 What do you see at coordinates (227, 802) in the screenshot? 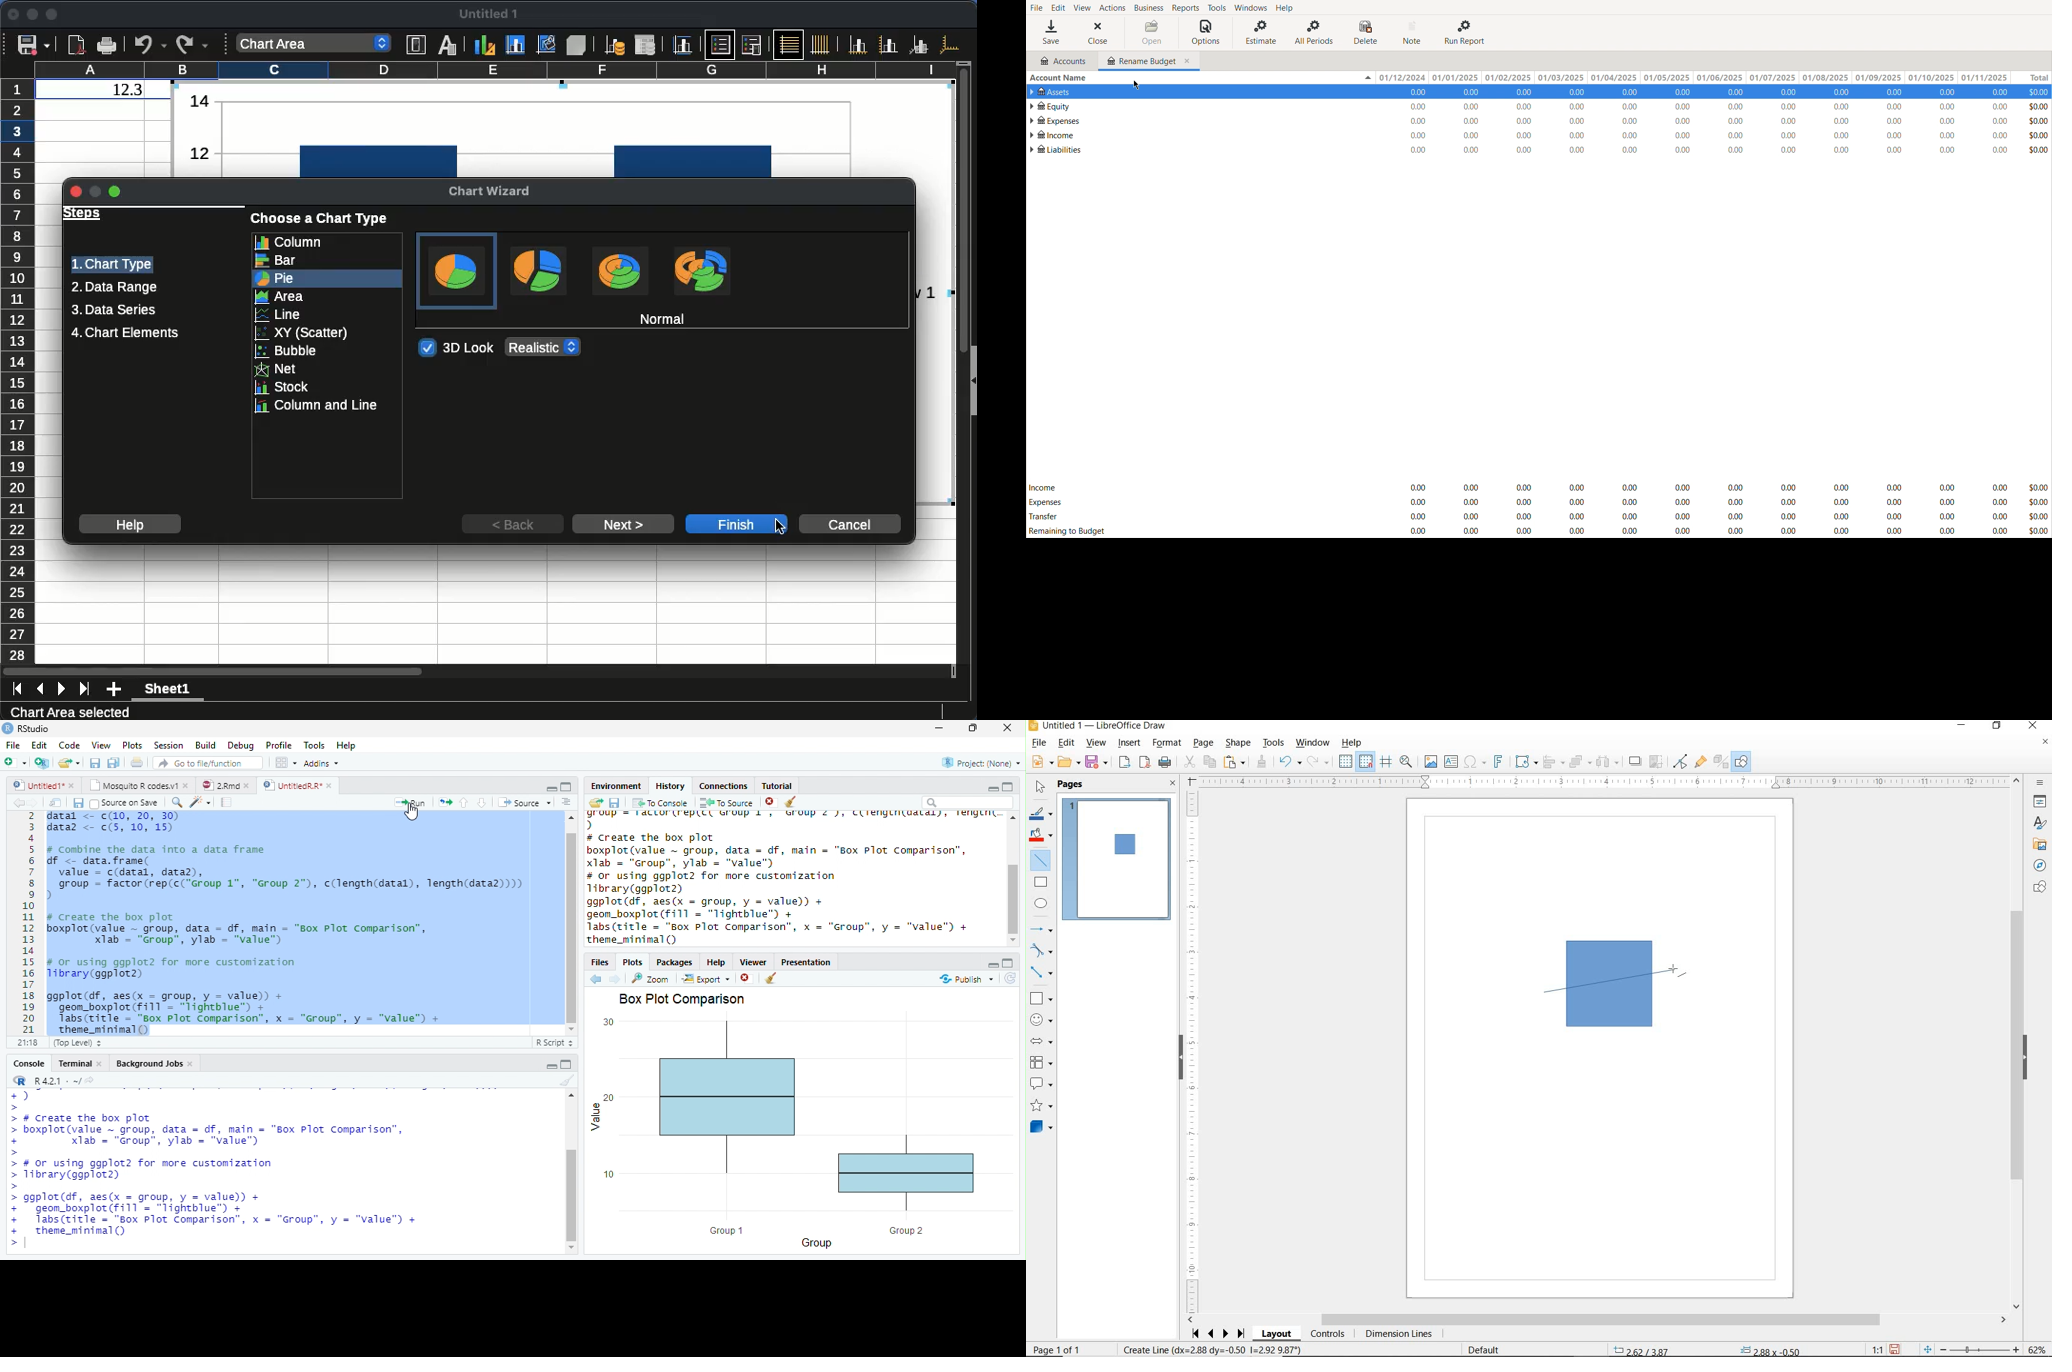
I see `Compile Report` at bounding box center [227, 802].